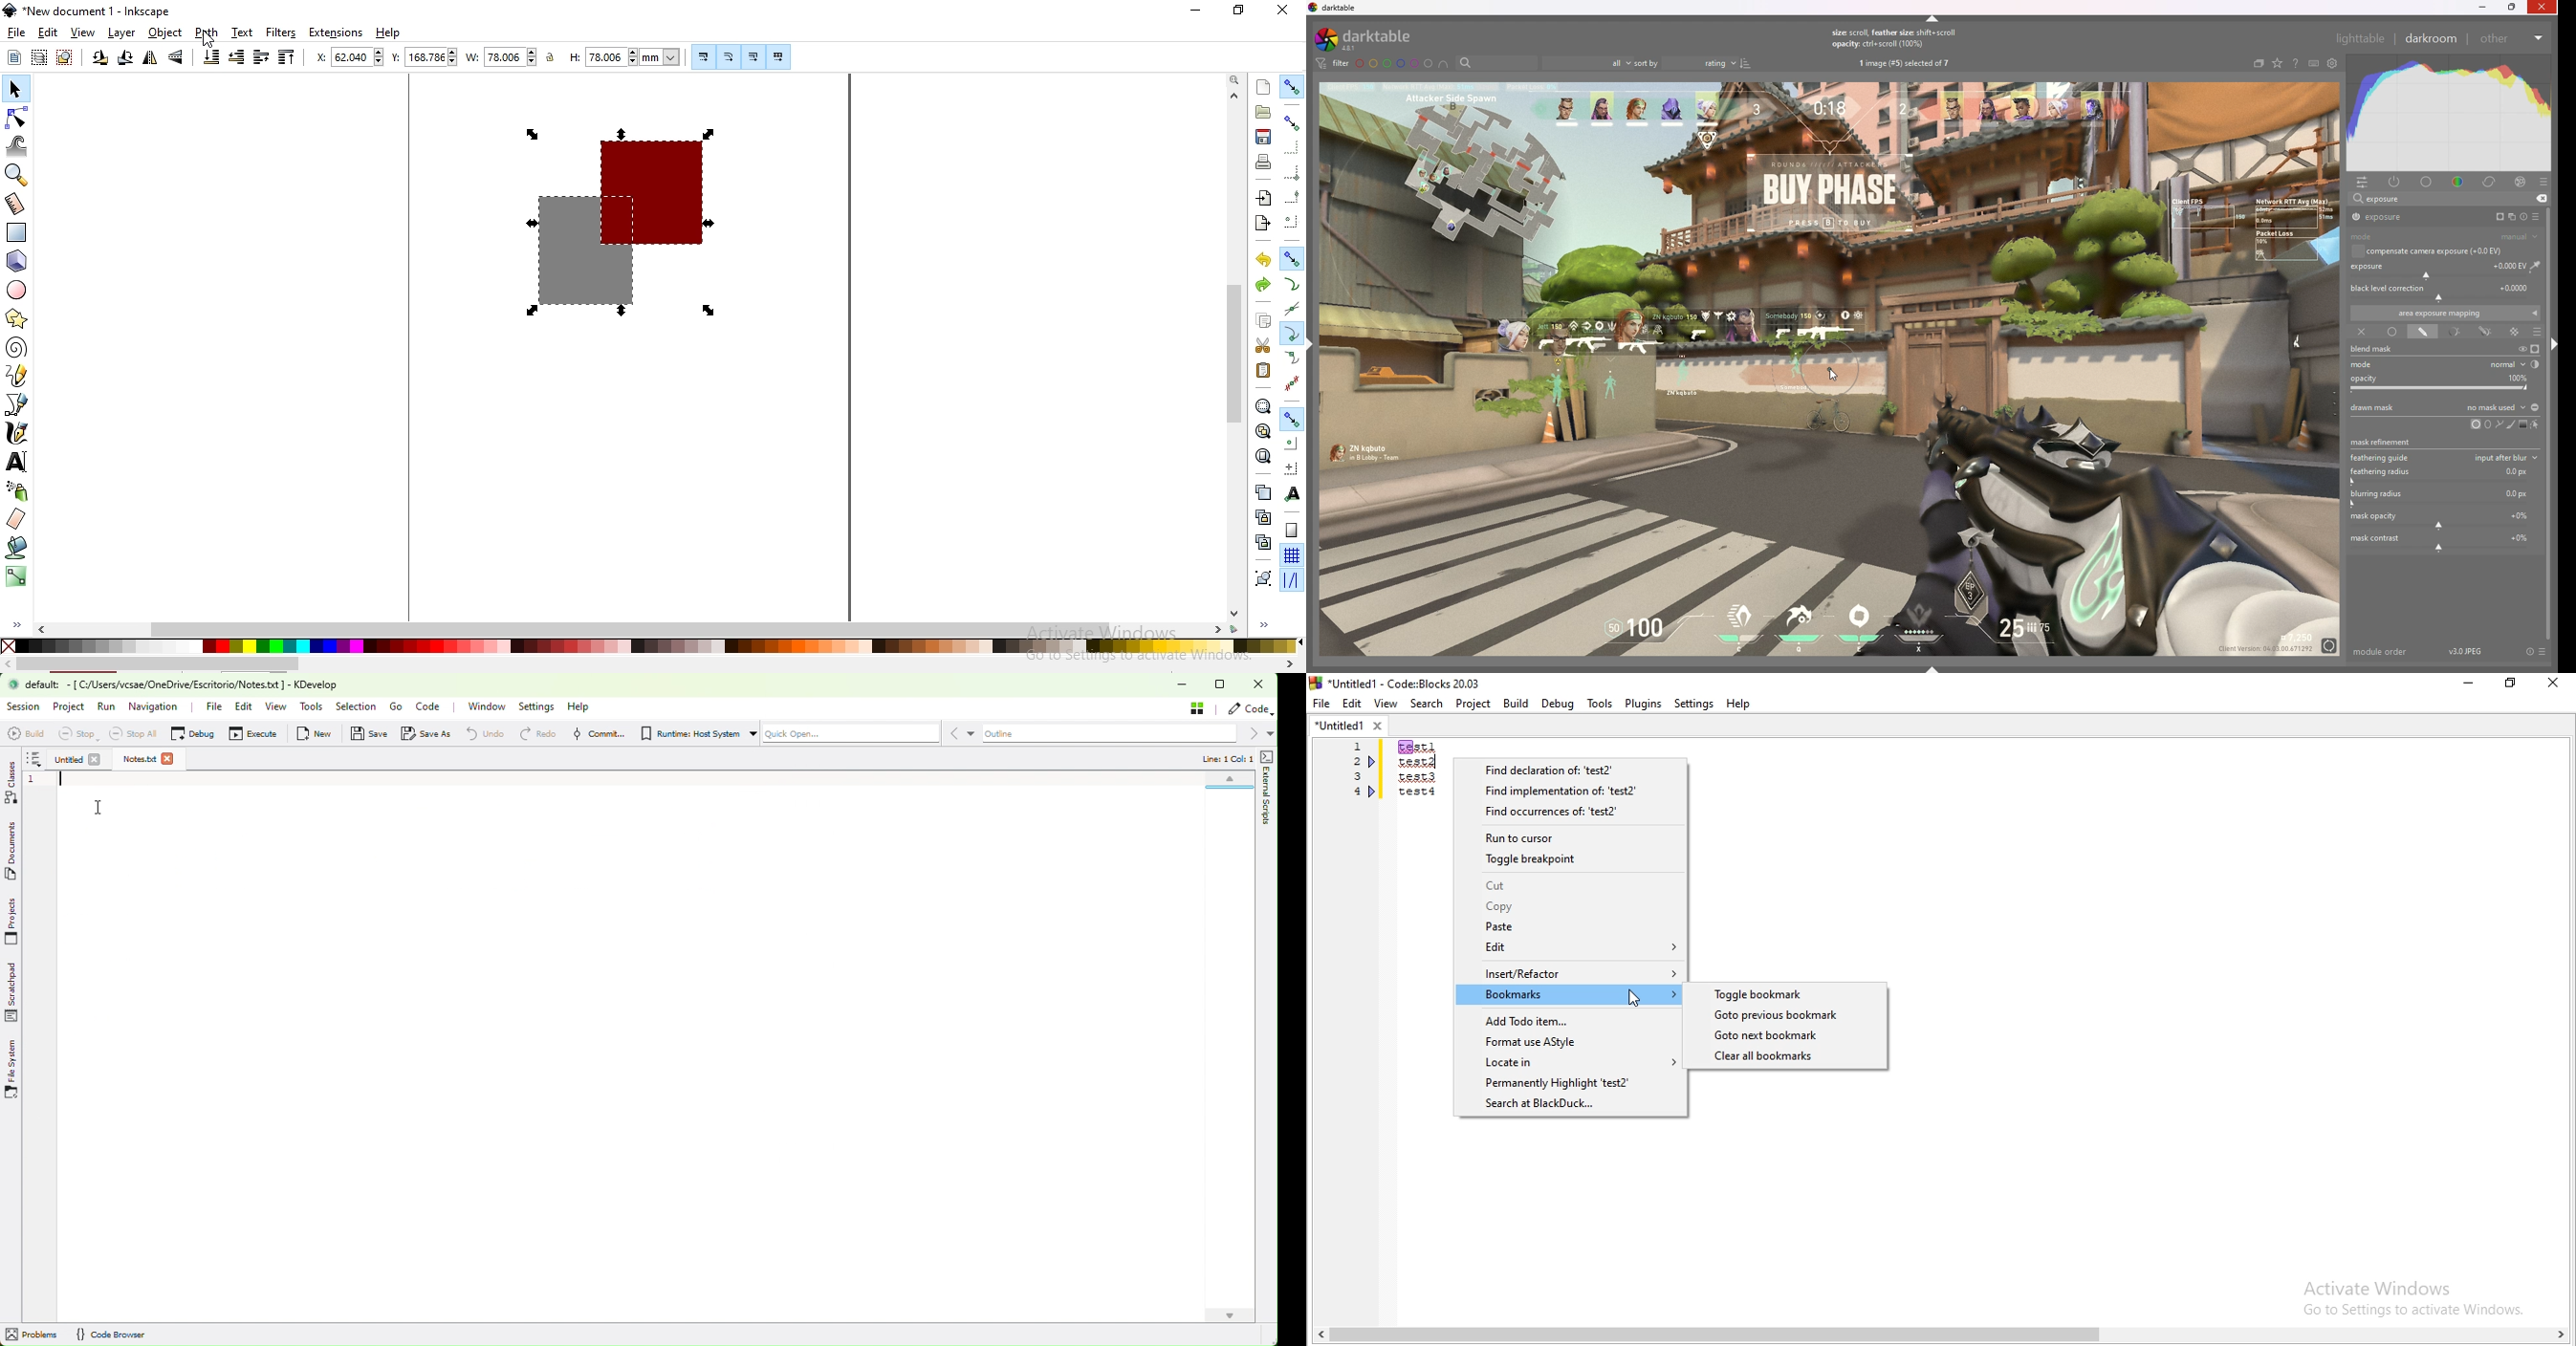  I want to click on open existing document, so click(1263, 112).